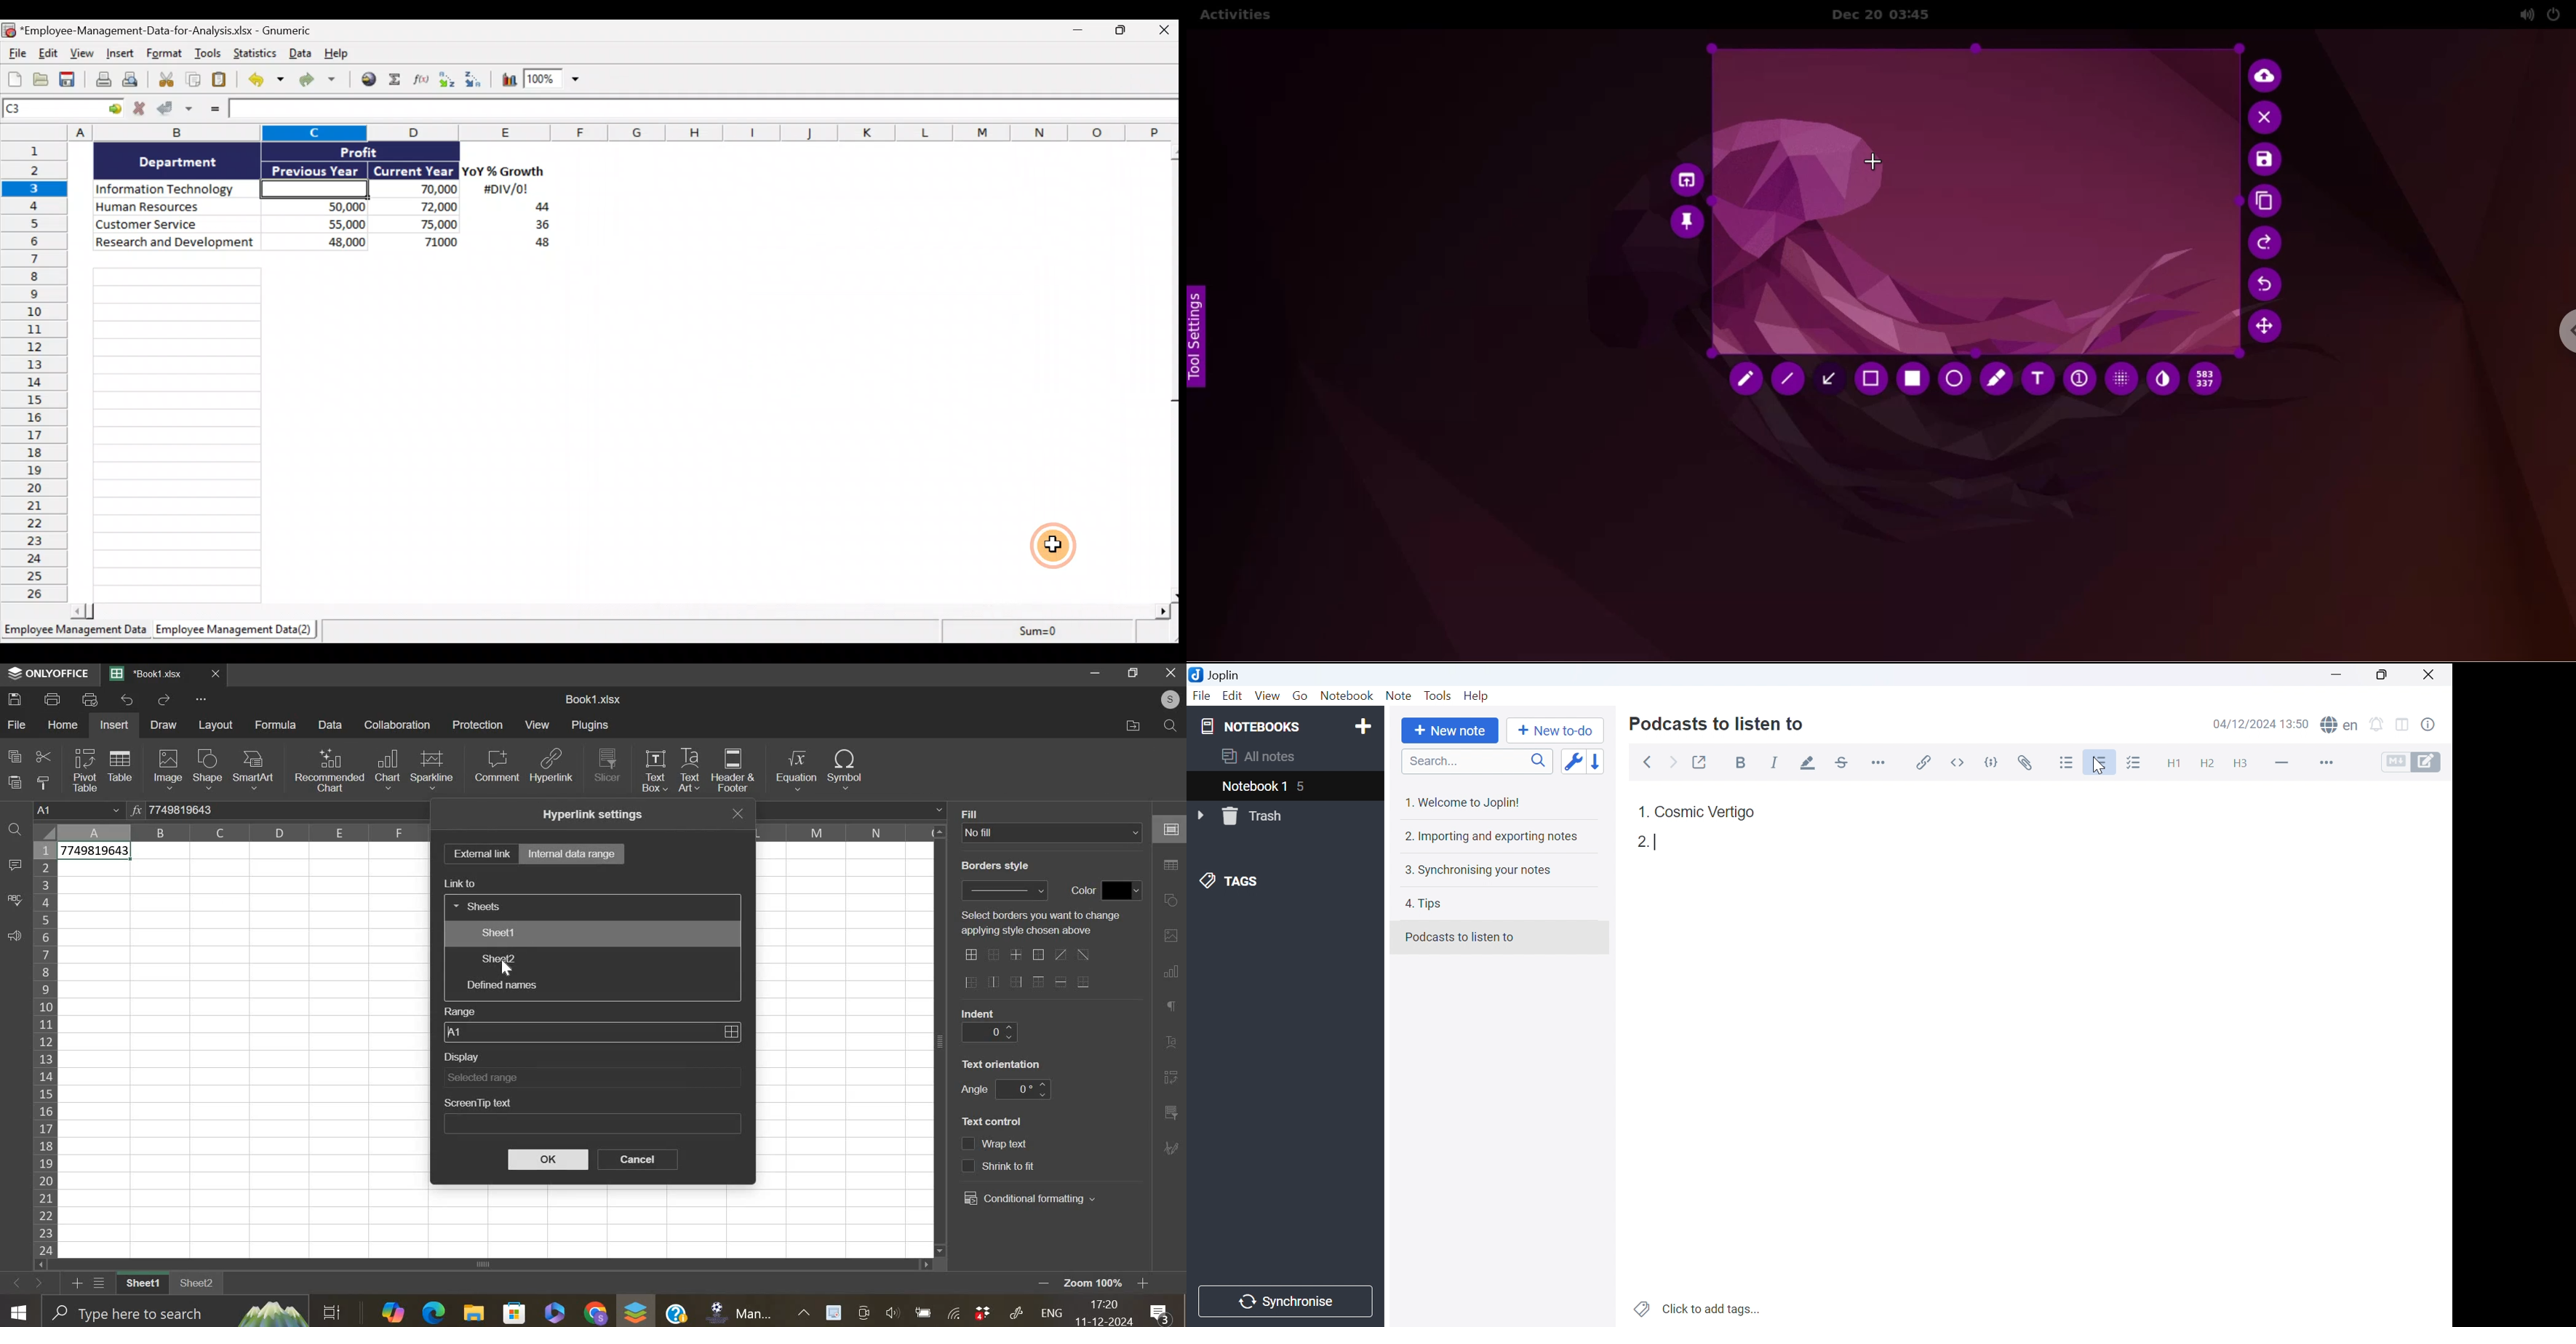  What do you see at coordinates (593, 132) in the screenshot?
I see `Columns` at bounding box center [593, 132].